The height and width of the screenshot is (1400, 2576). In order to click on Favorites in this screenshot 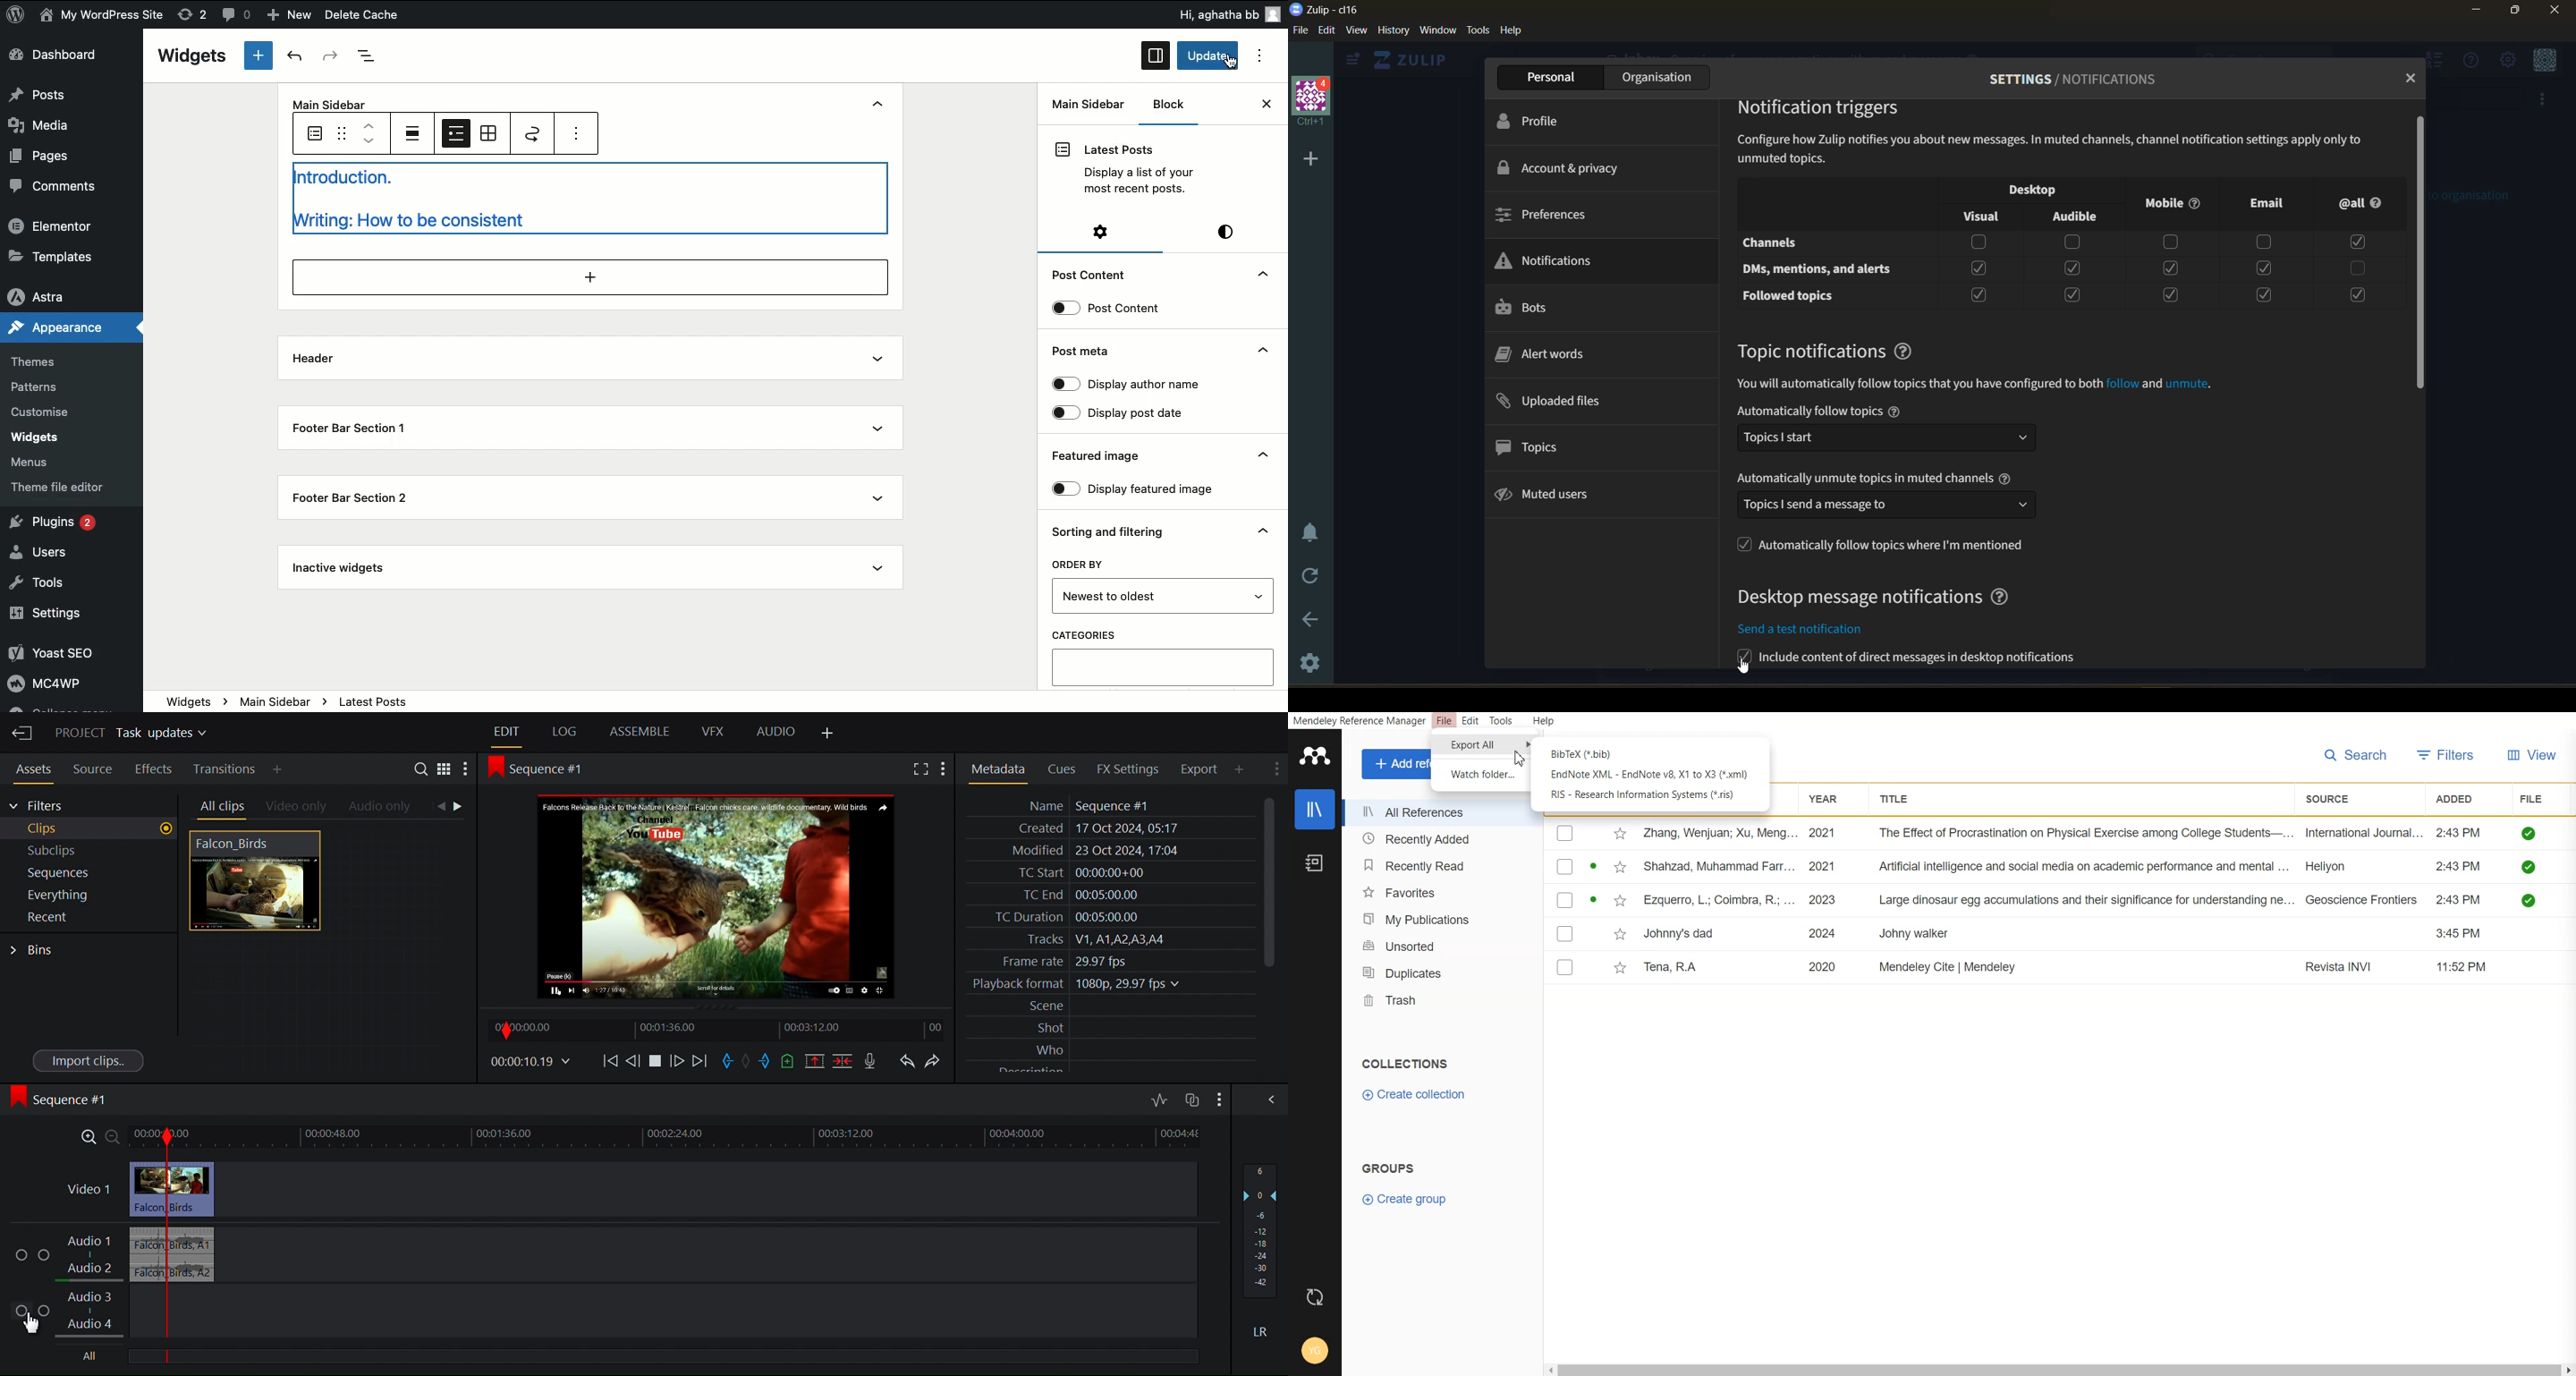, I will do `click(1437, 892)`.